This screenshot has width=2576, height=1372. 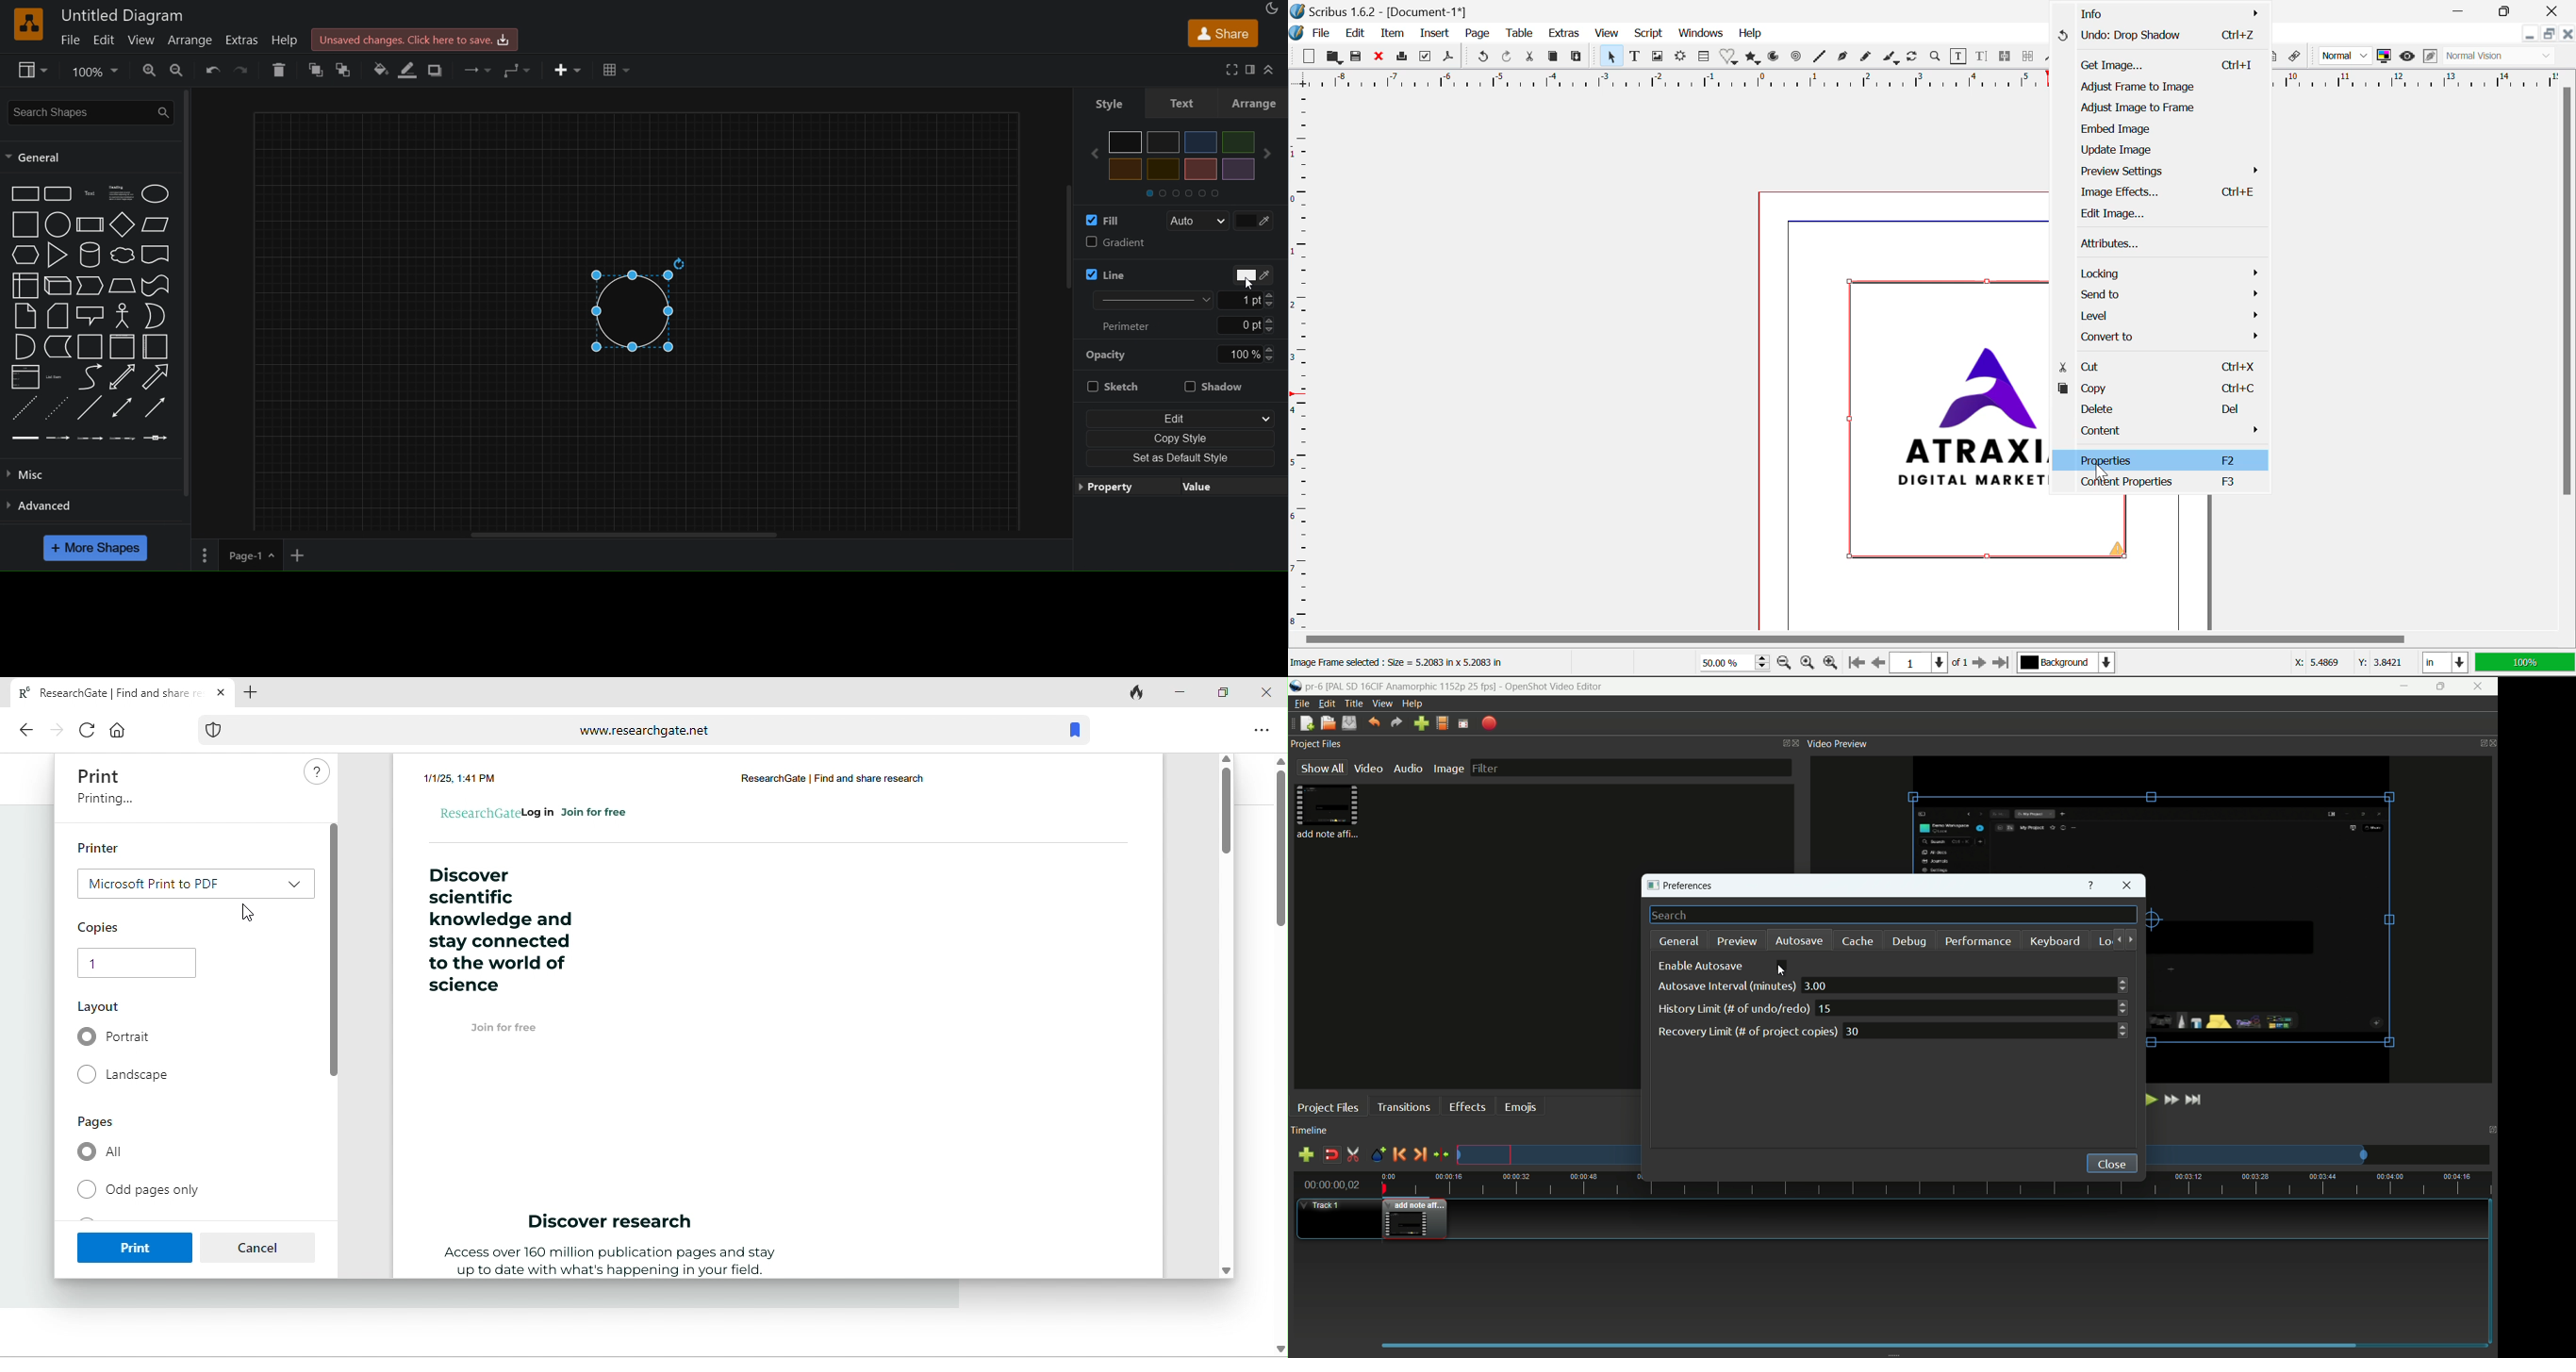 I want to click on text, so click(x=1183, y=102).